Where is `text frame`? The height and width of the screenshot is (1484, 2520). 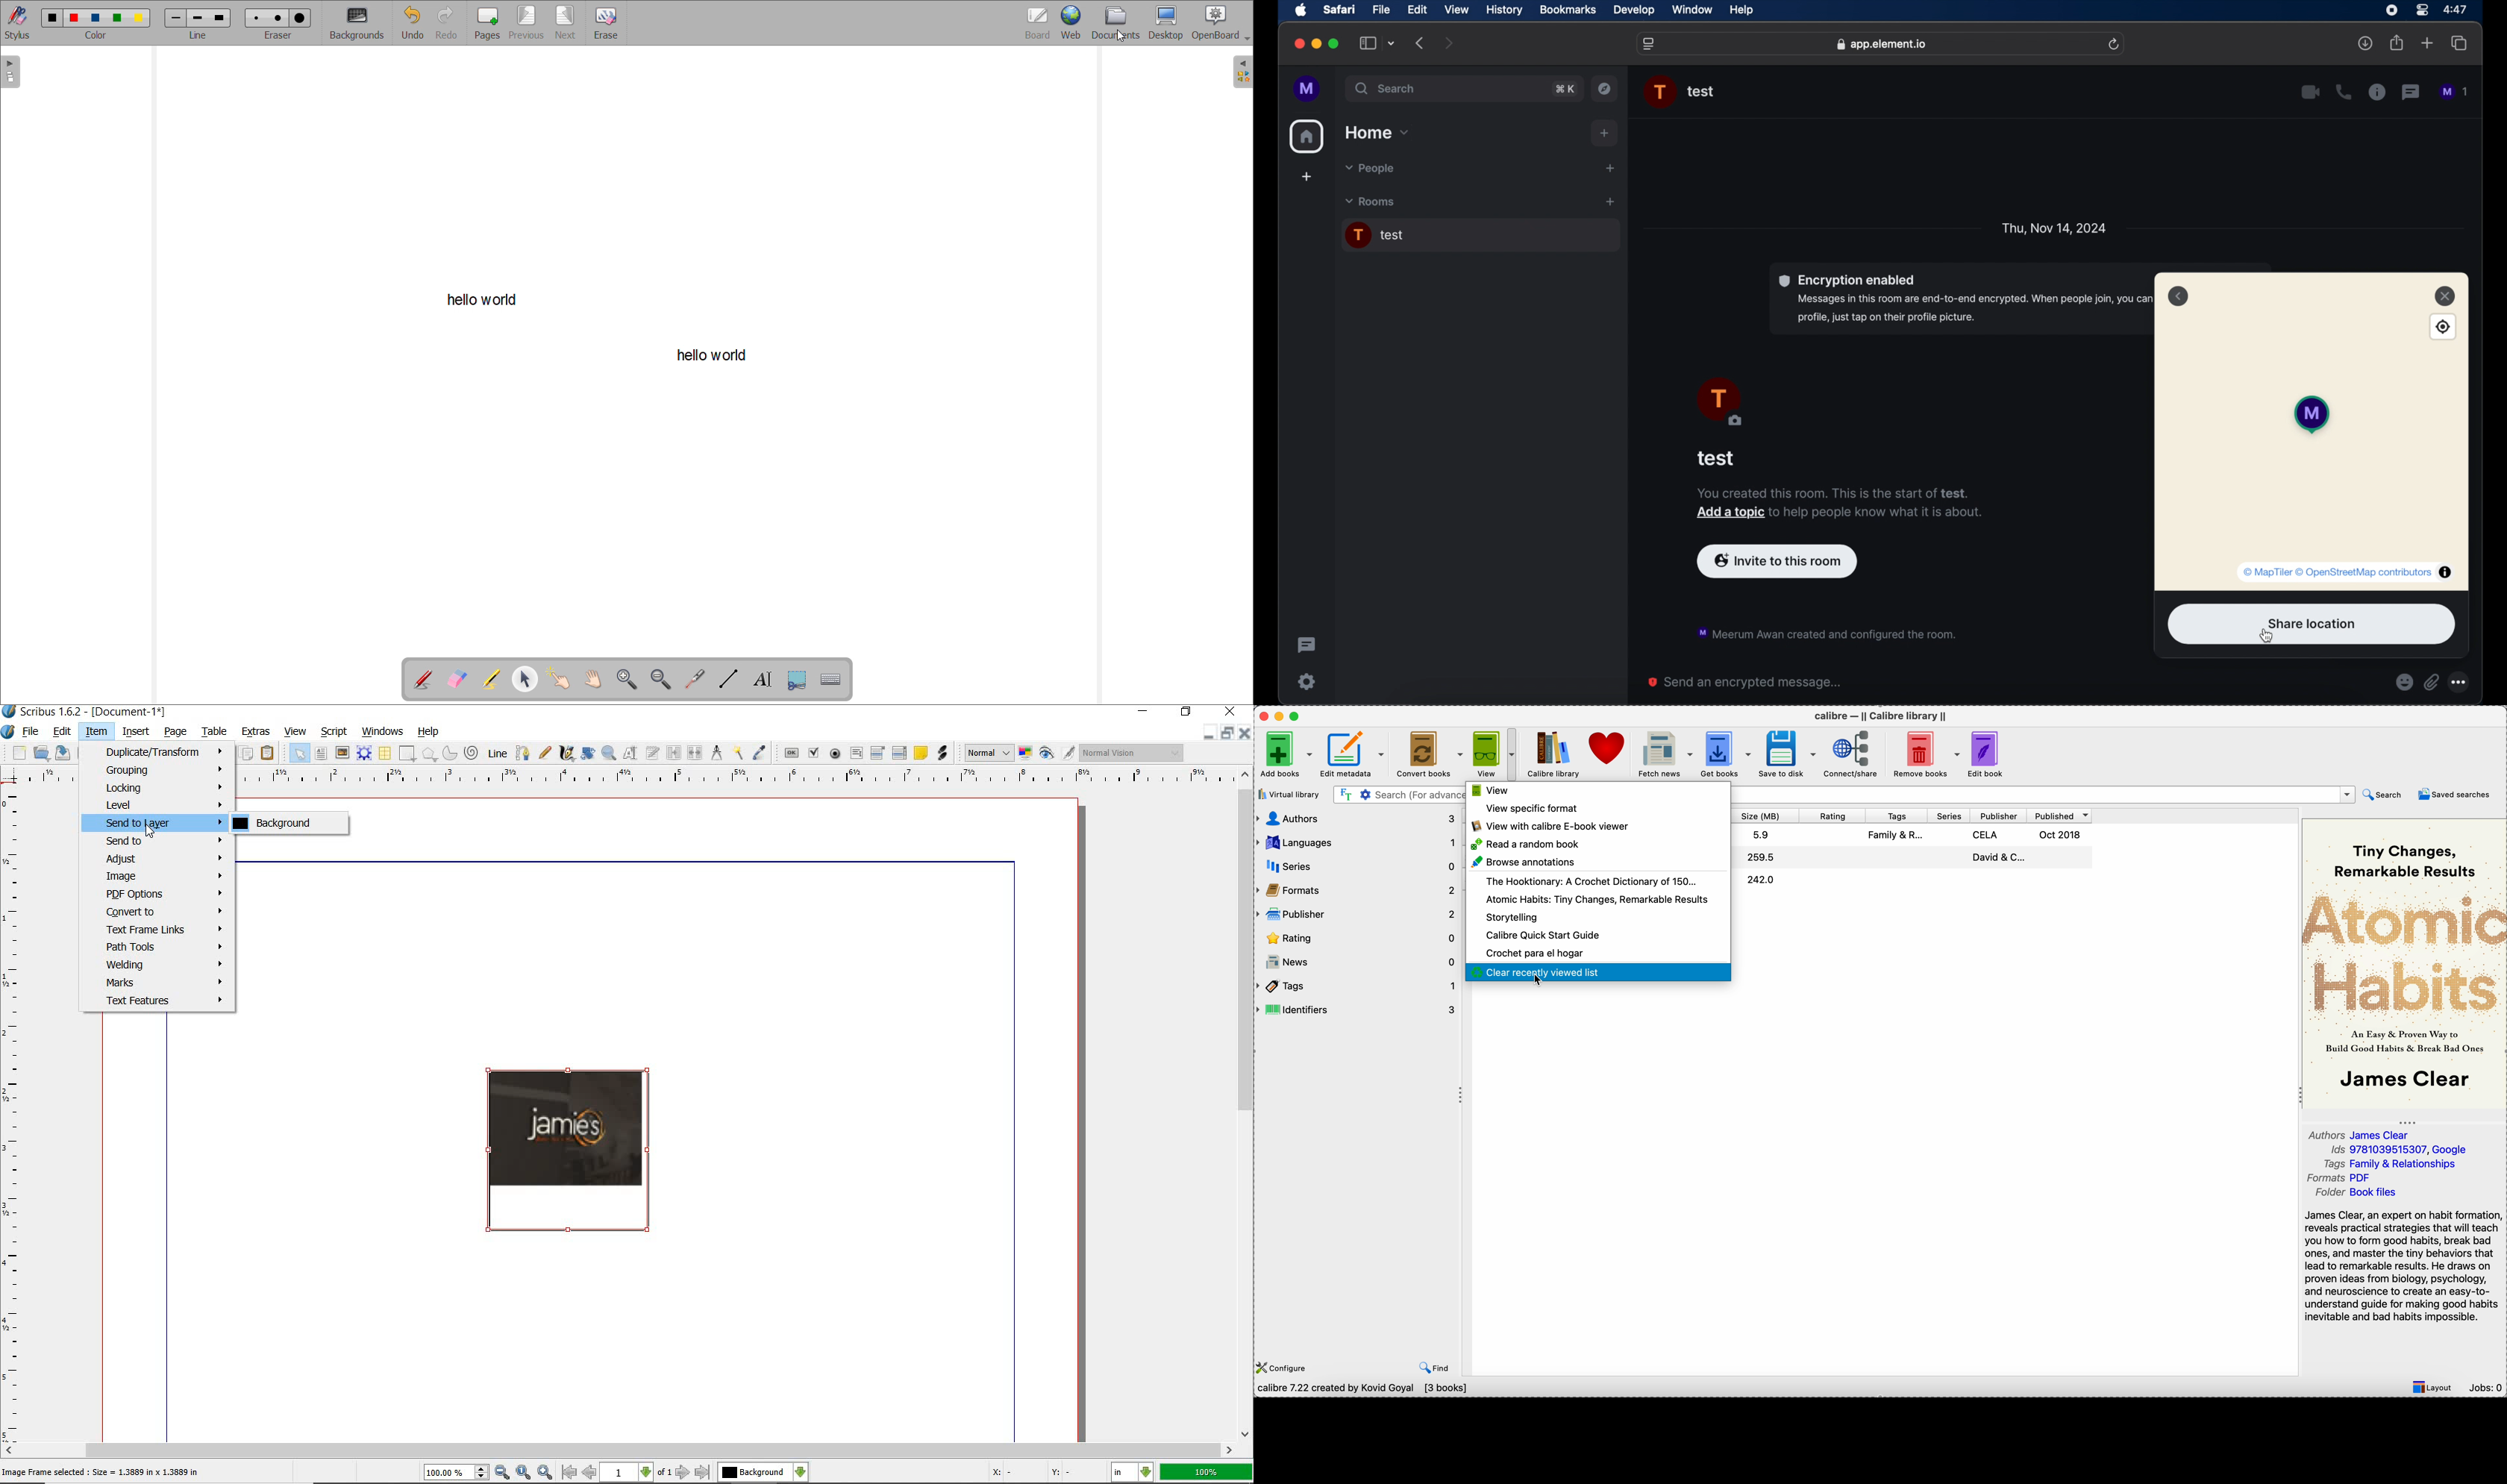 text frame is located at coordinates (319, 754).